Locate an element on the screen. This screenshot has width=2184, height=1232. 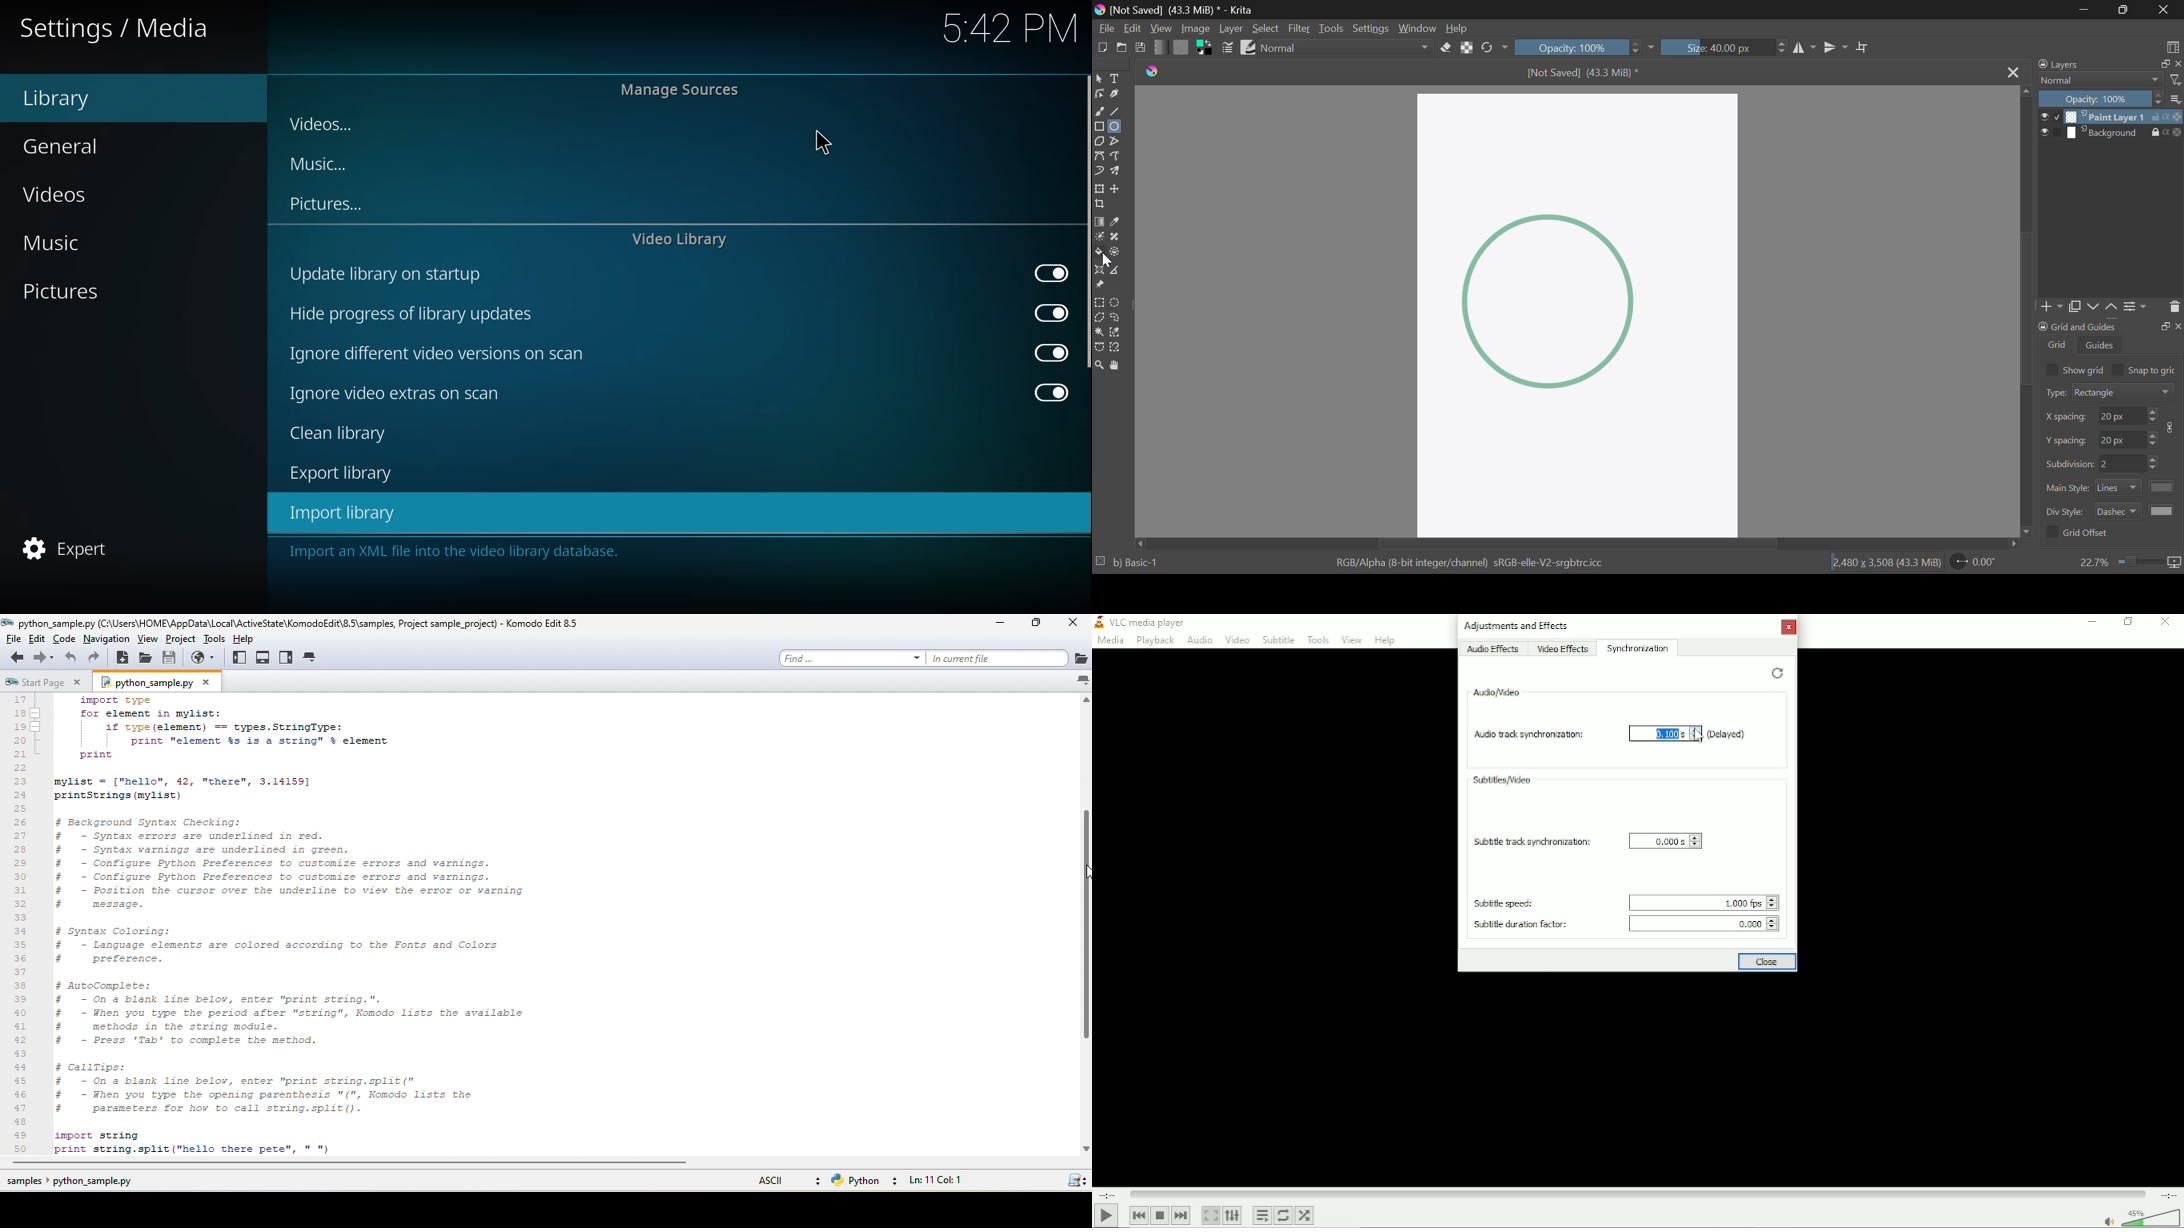
pictures is located at coordinates (73, 291).